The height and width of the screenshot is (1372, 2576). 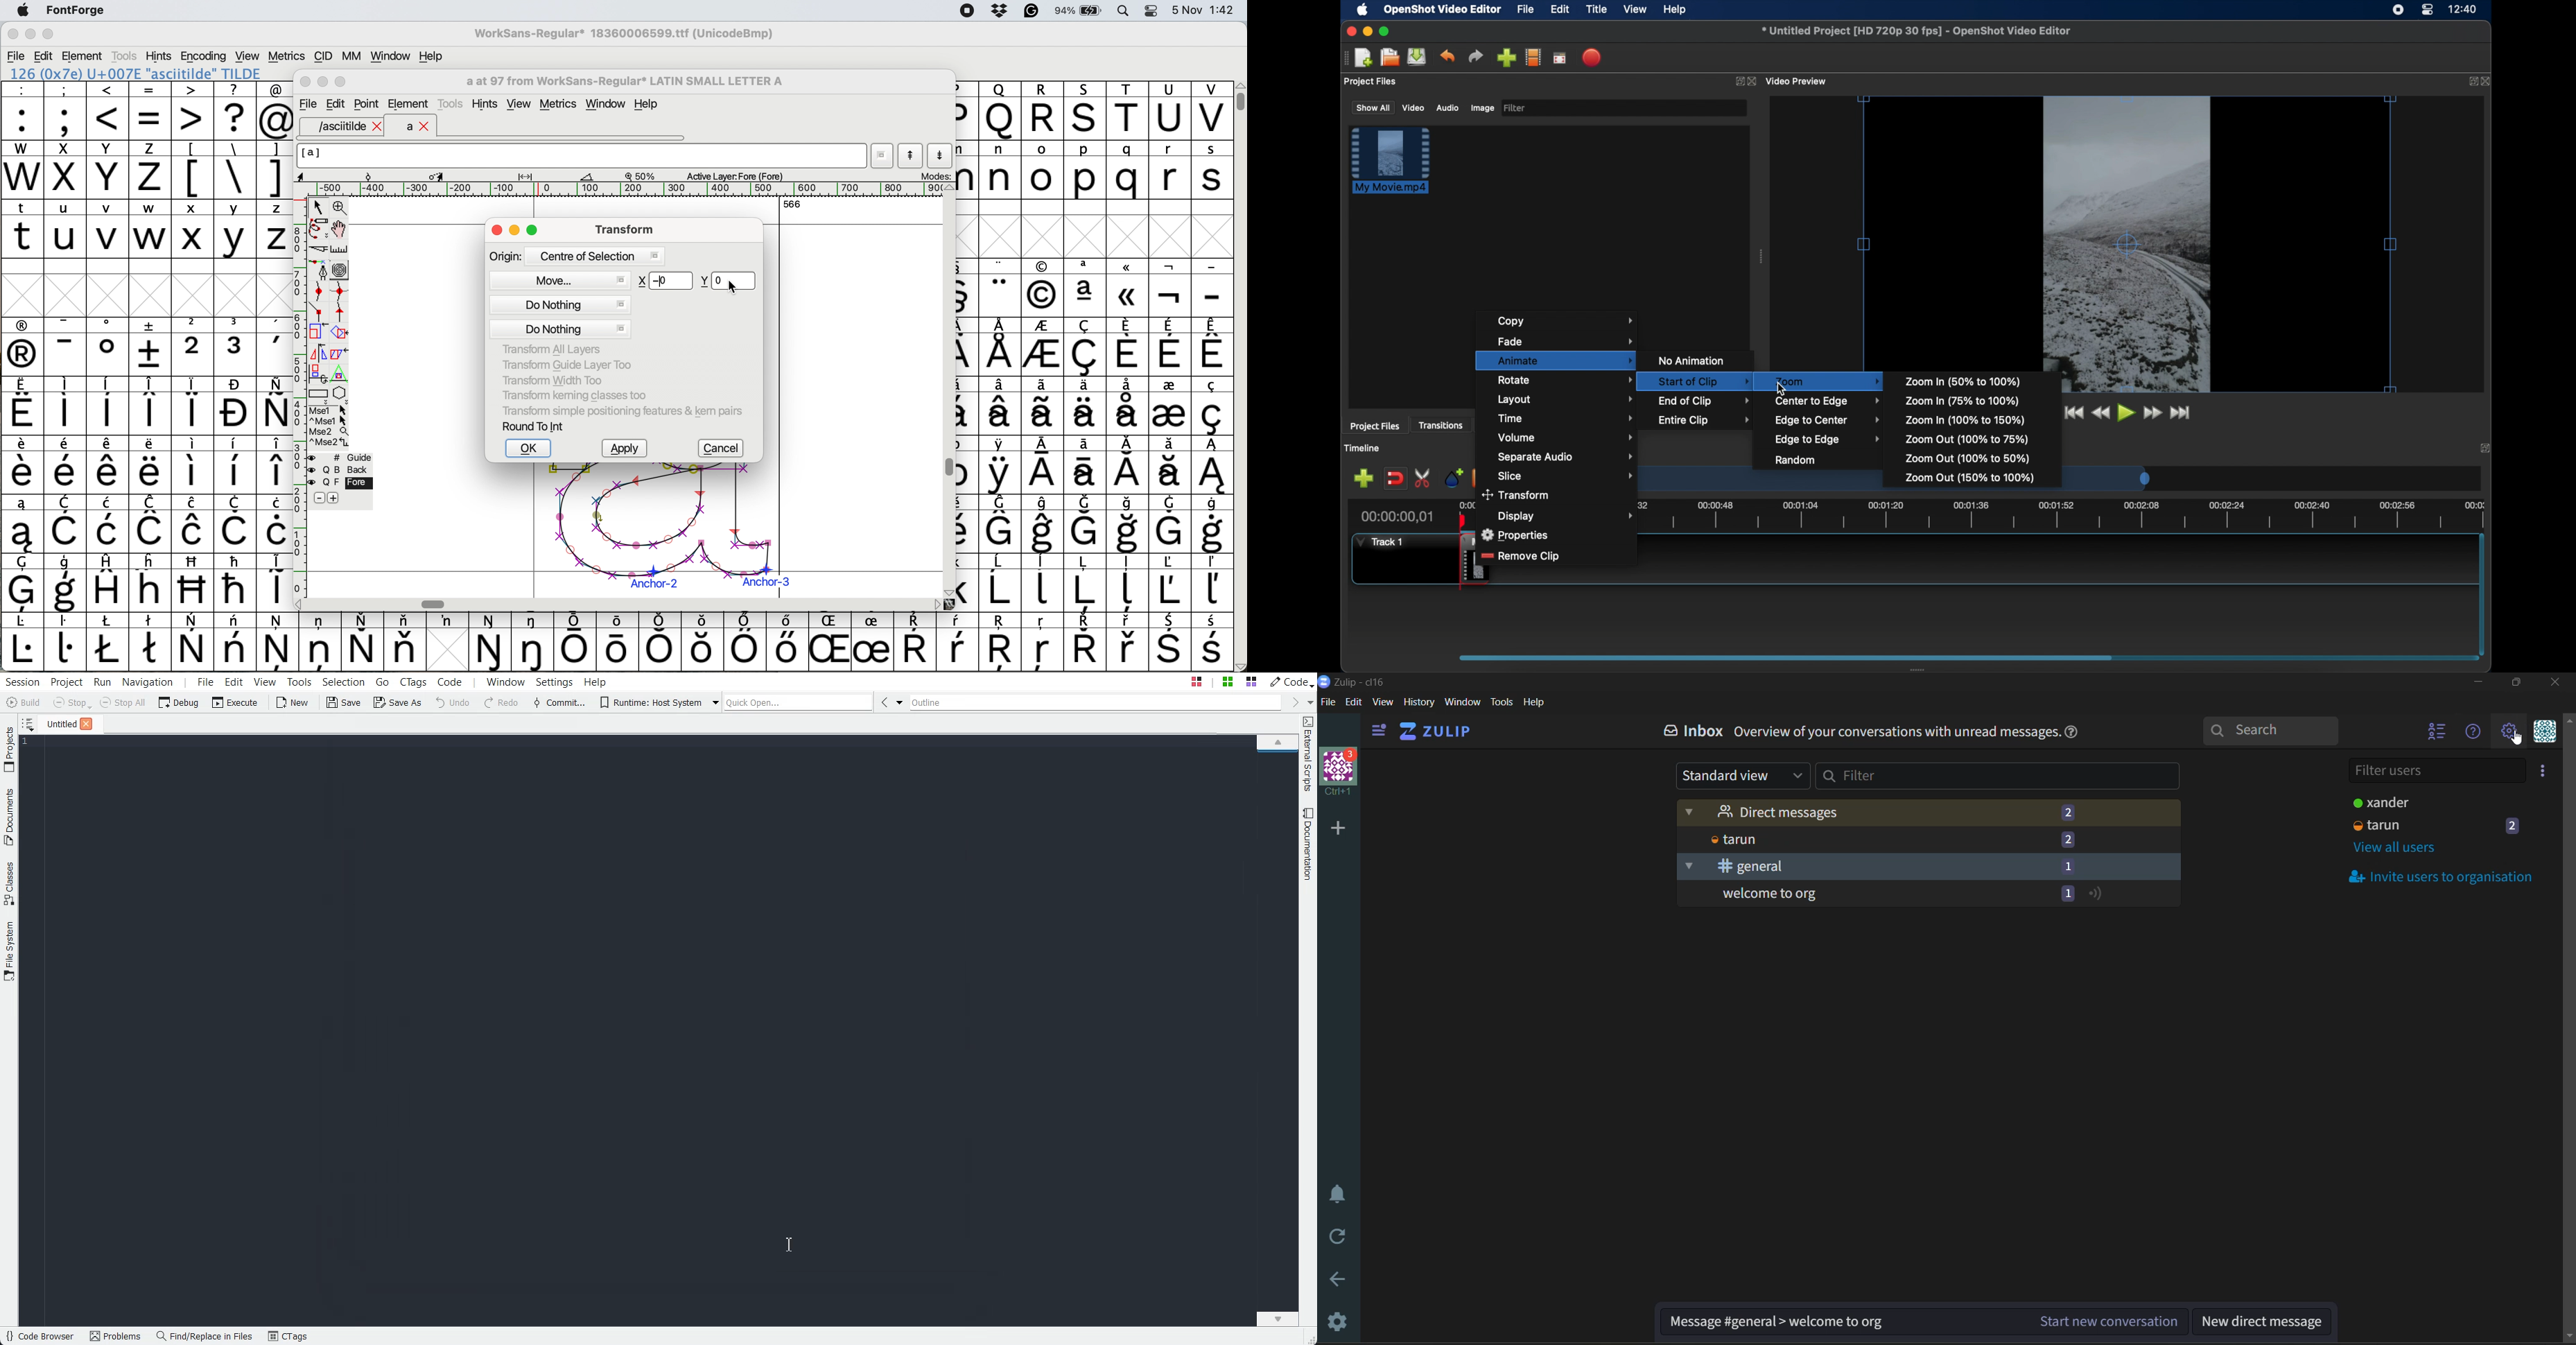 I want to click on Scroll down, so click(x=1278, y=1318).